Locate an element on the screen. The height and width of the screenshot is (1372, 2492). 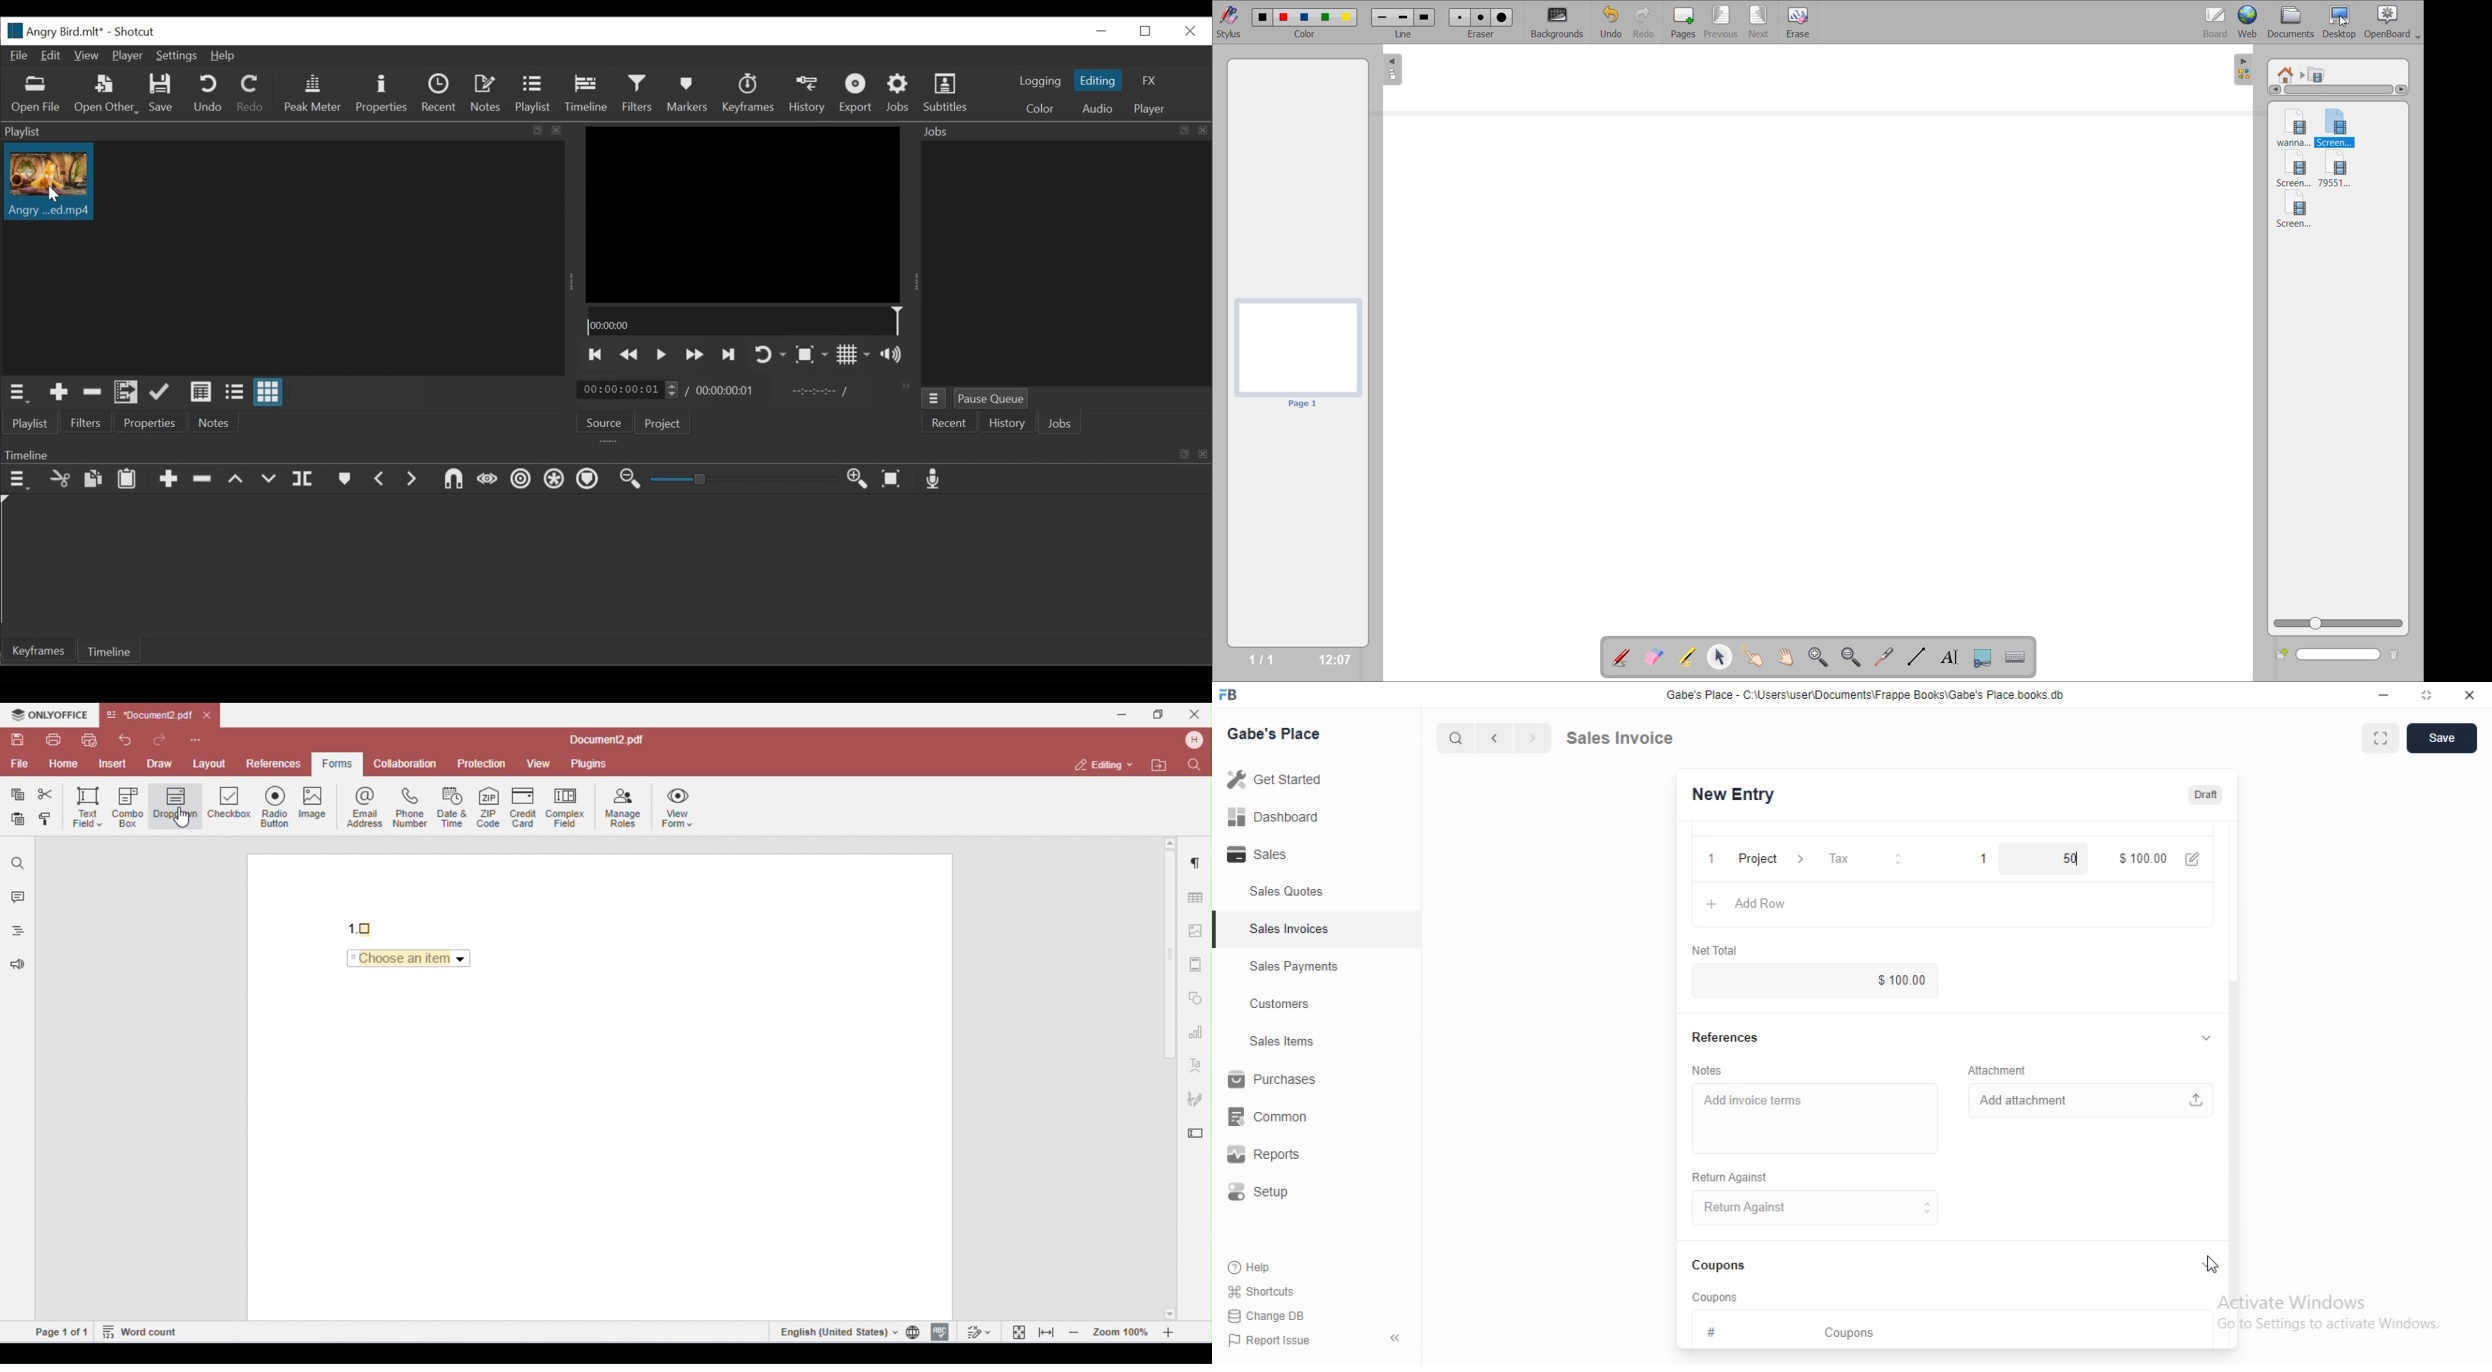
View as details is located at coordinates (200, 392).